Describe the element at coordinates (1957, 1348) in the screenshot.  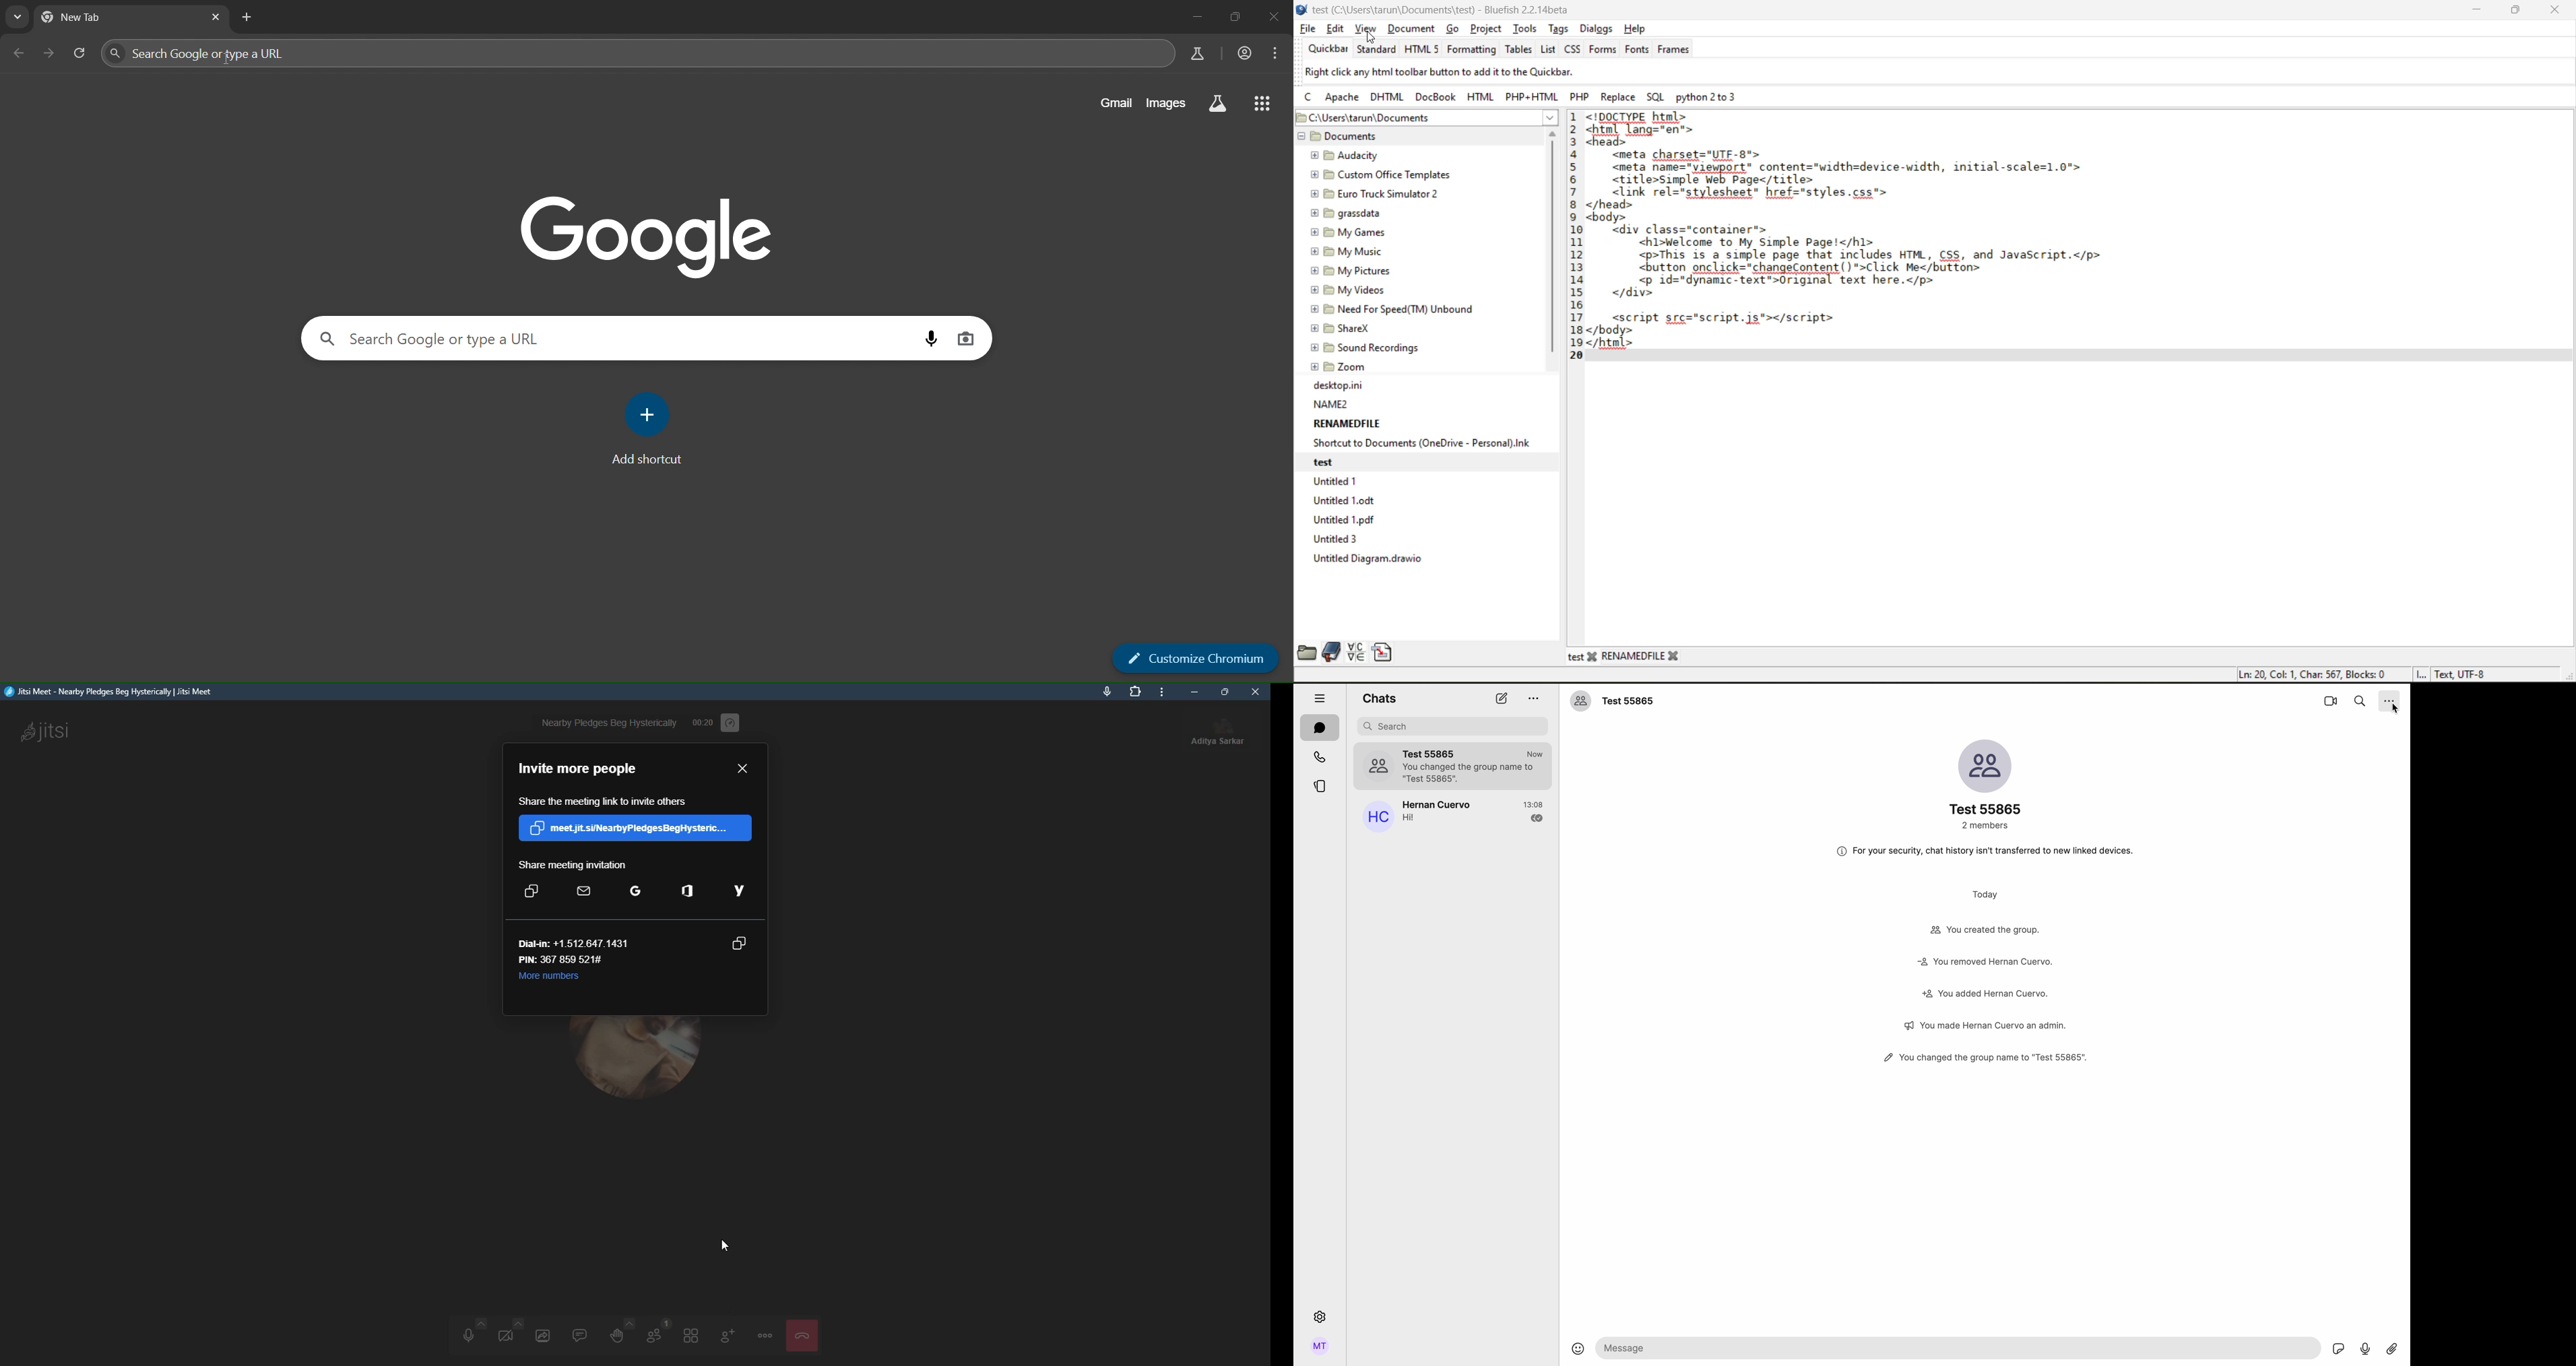
I see `send message` at that location.